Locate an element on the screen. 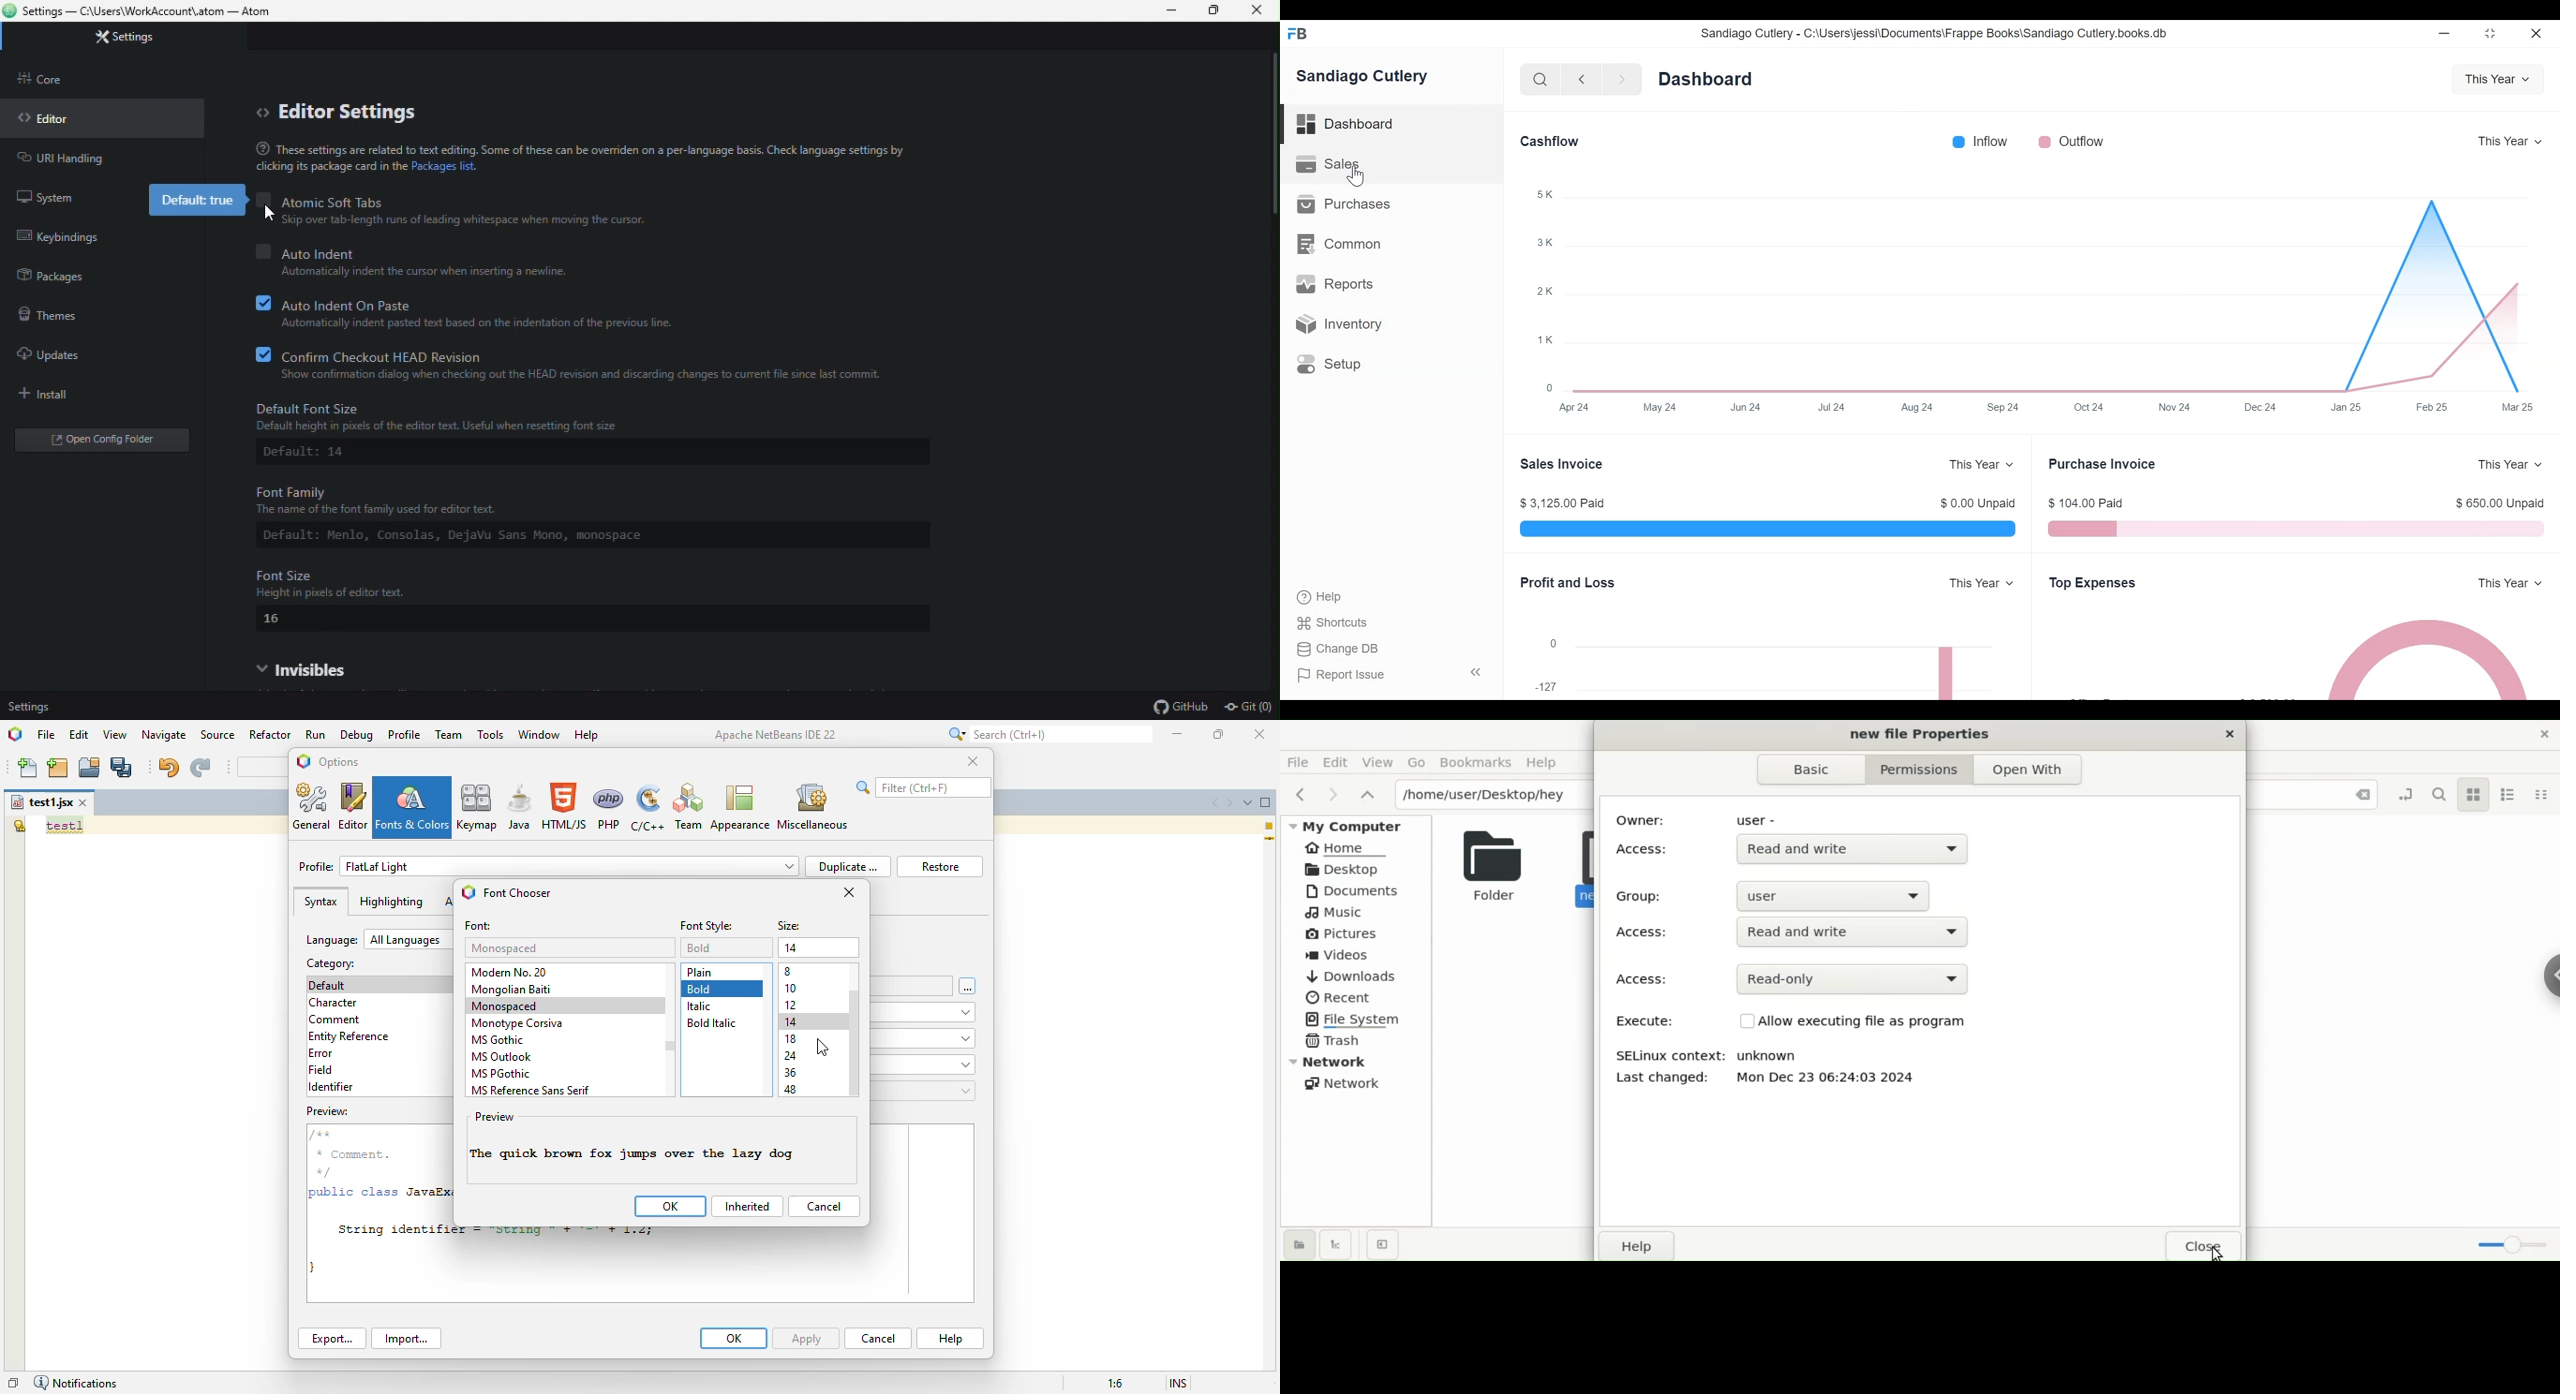 This screenshot has height=1400, width=2576. Change DB is located at coordinates (1339, 649).